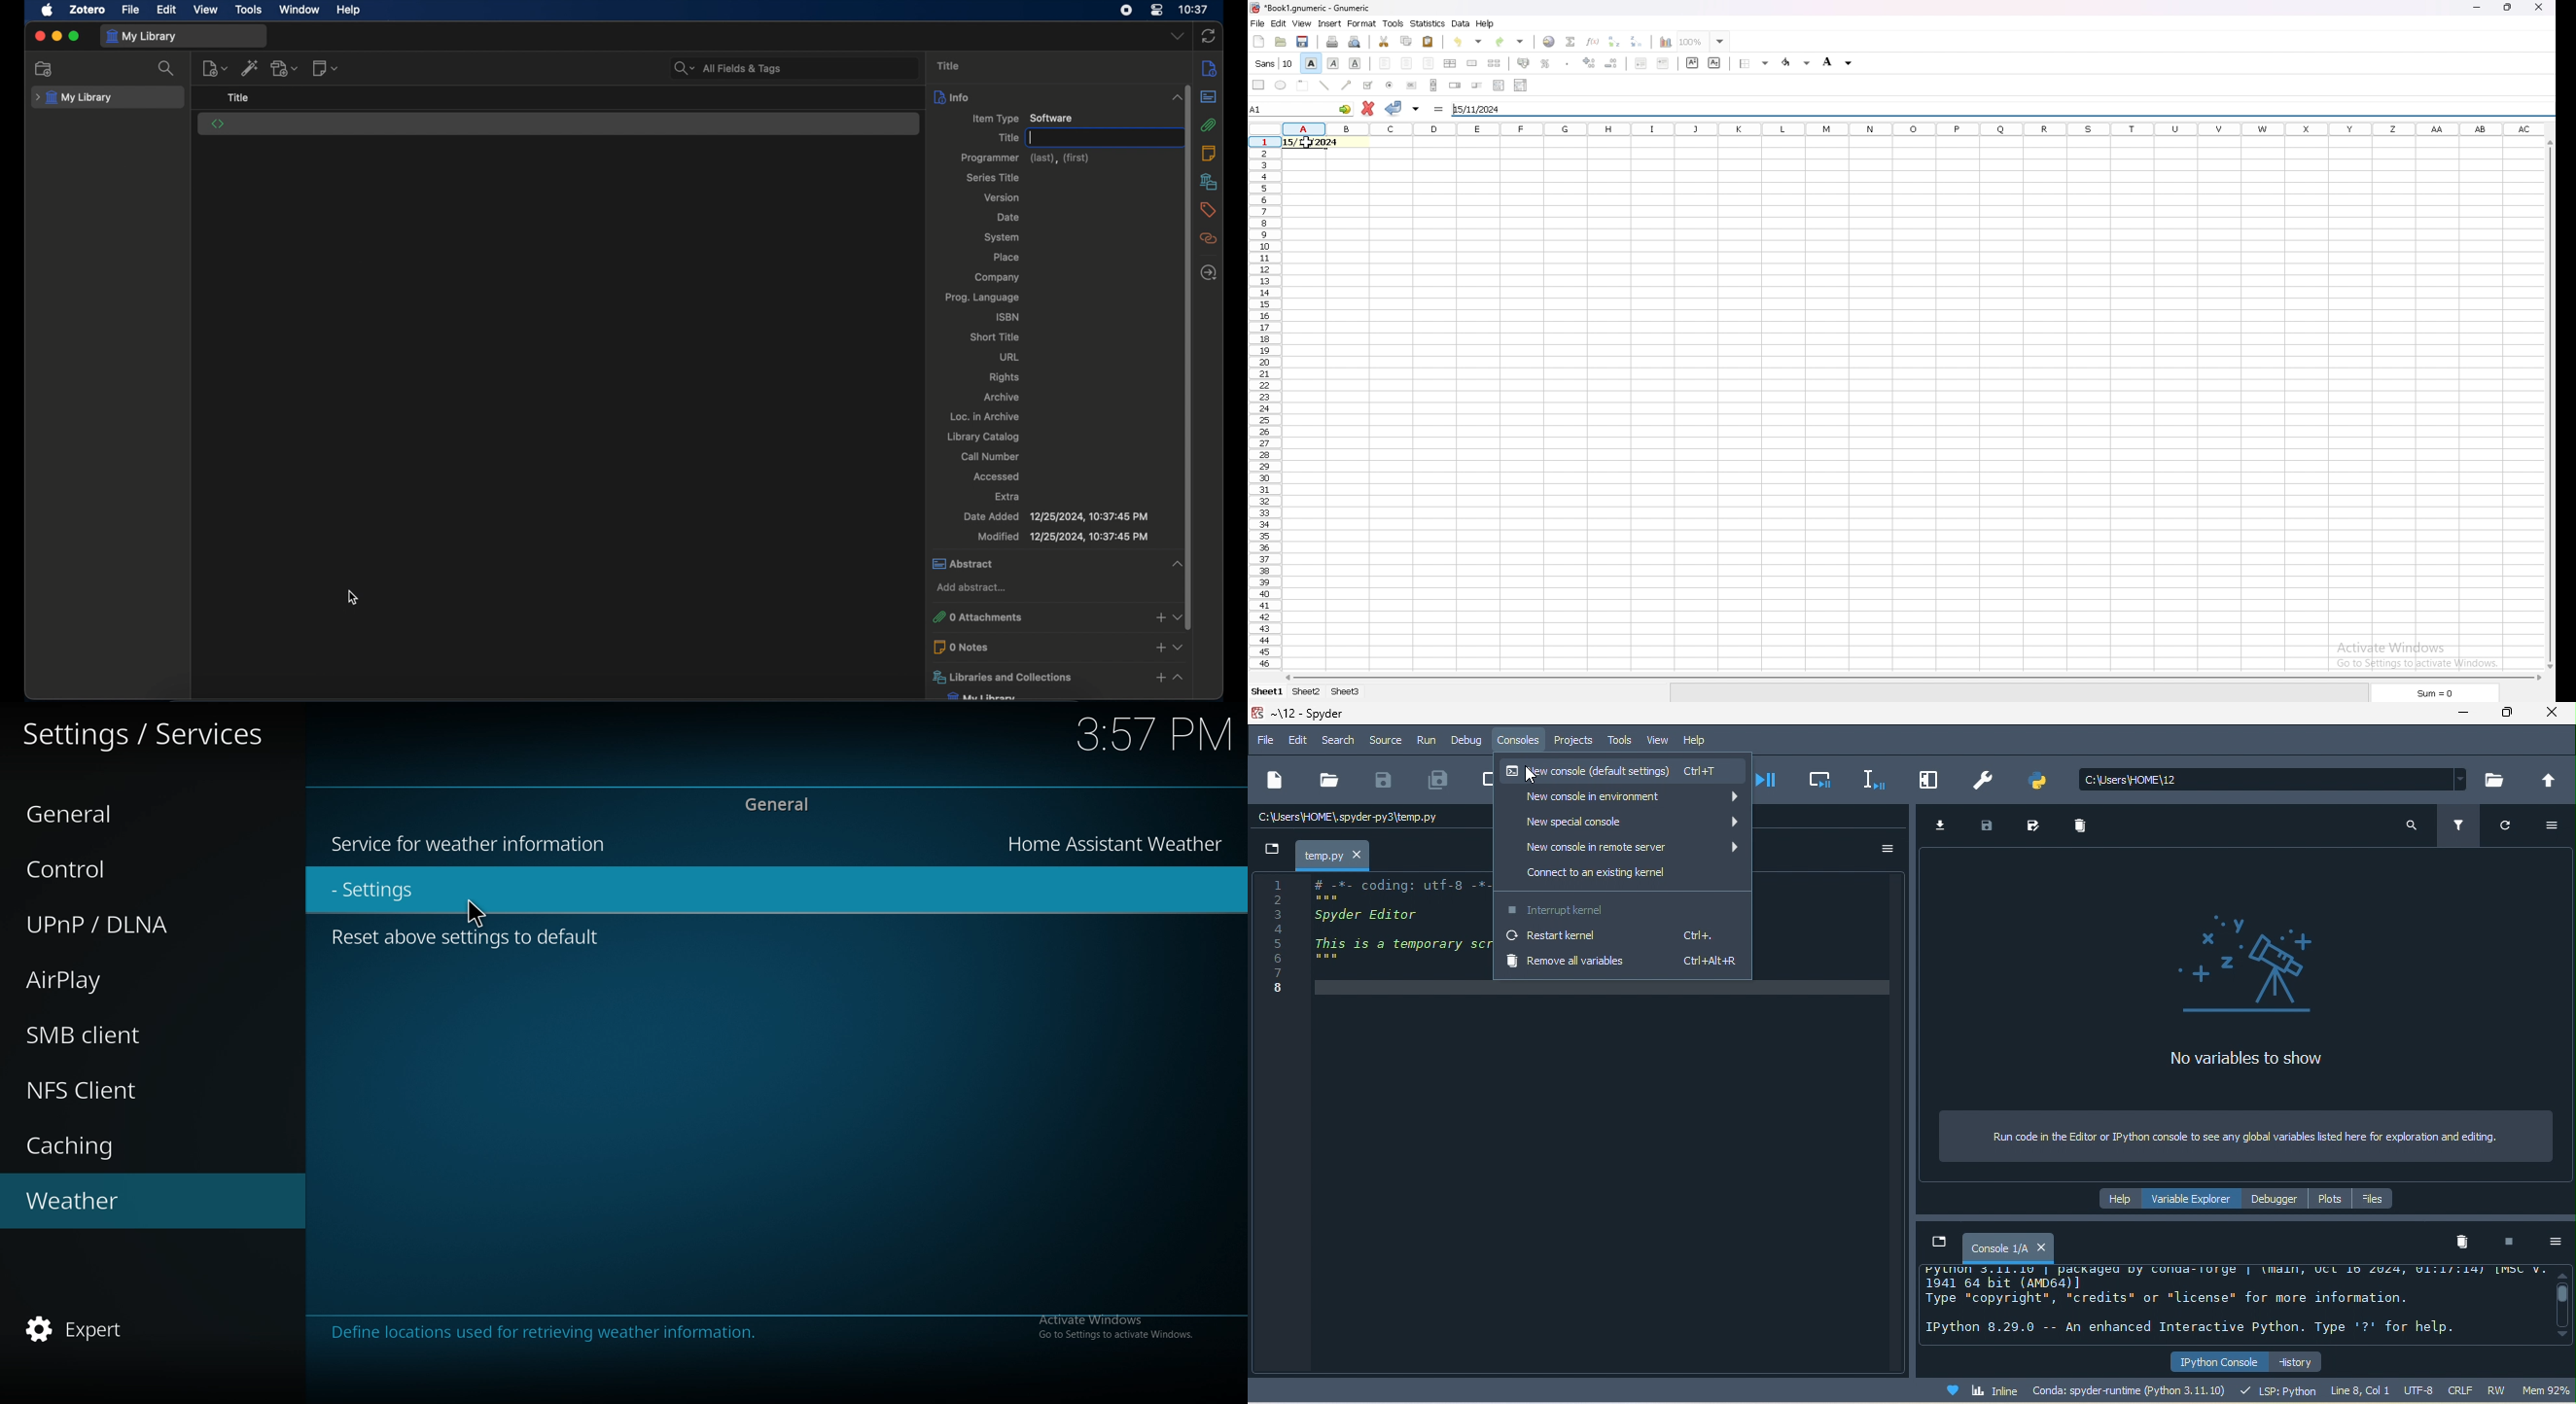 The image size is (2576, 1428). I want to click on 10.37, so click(1194, 10).